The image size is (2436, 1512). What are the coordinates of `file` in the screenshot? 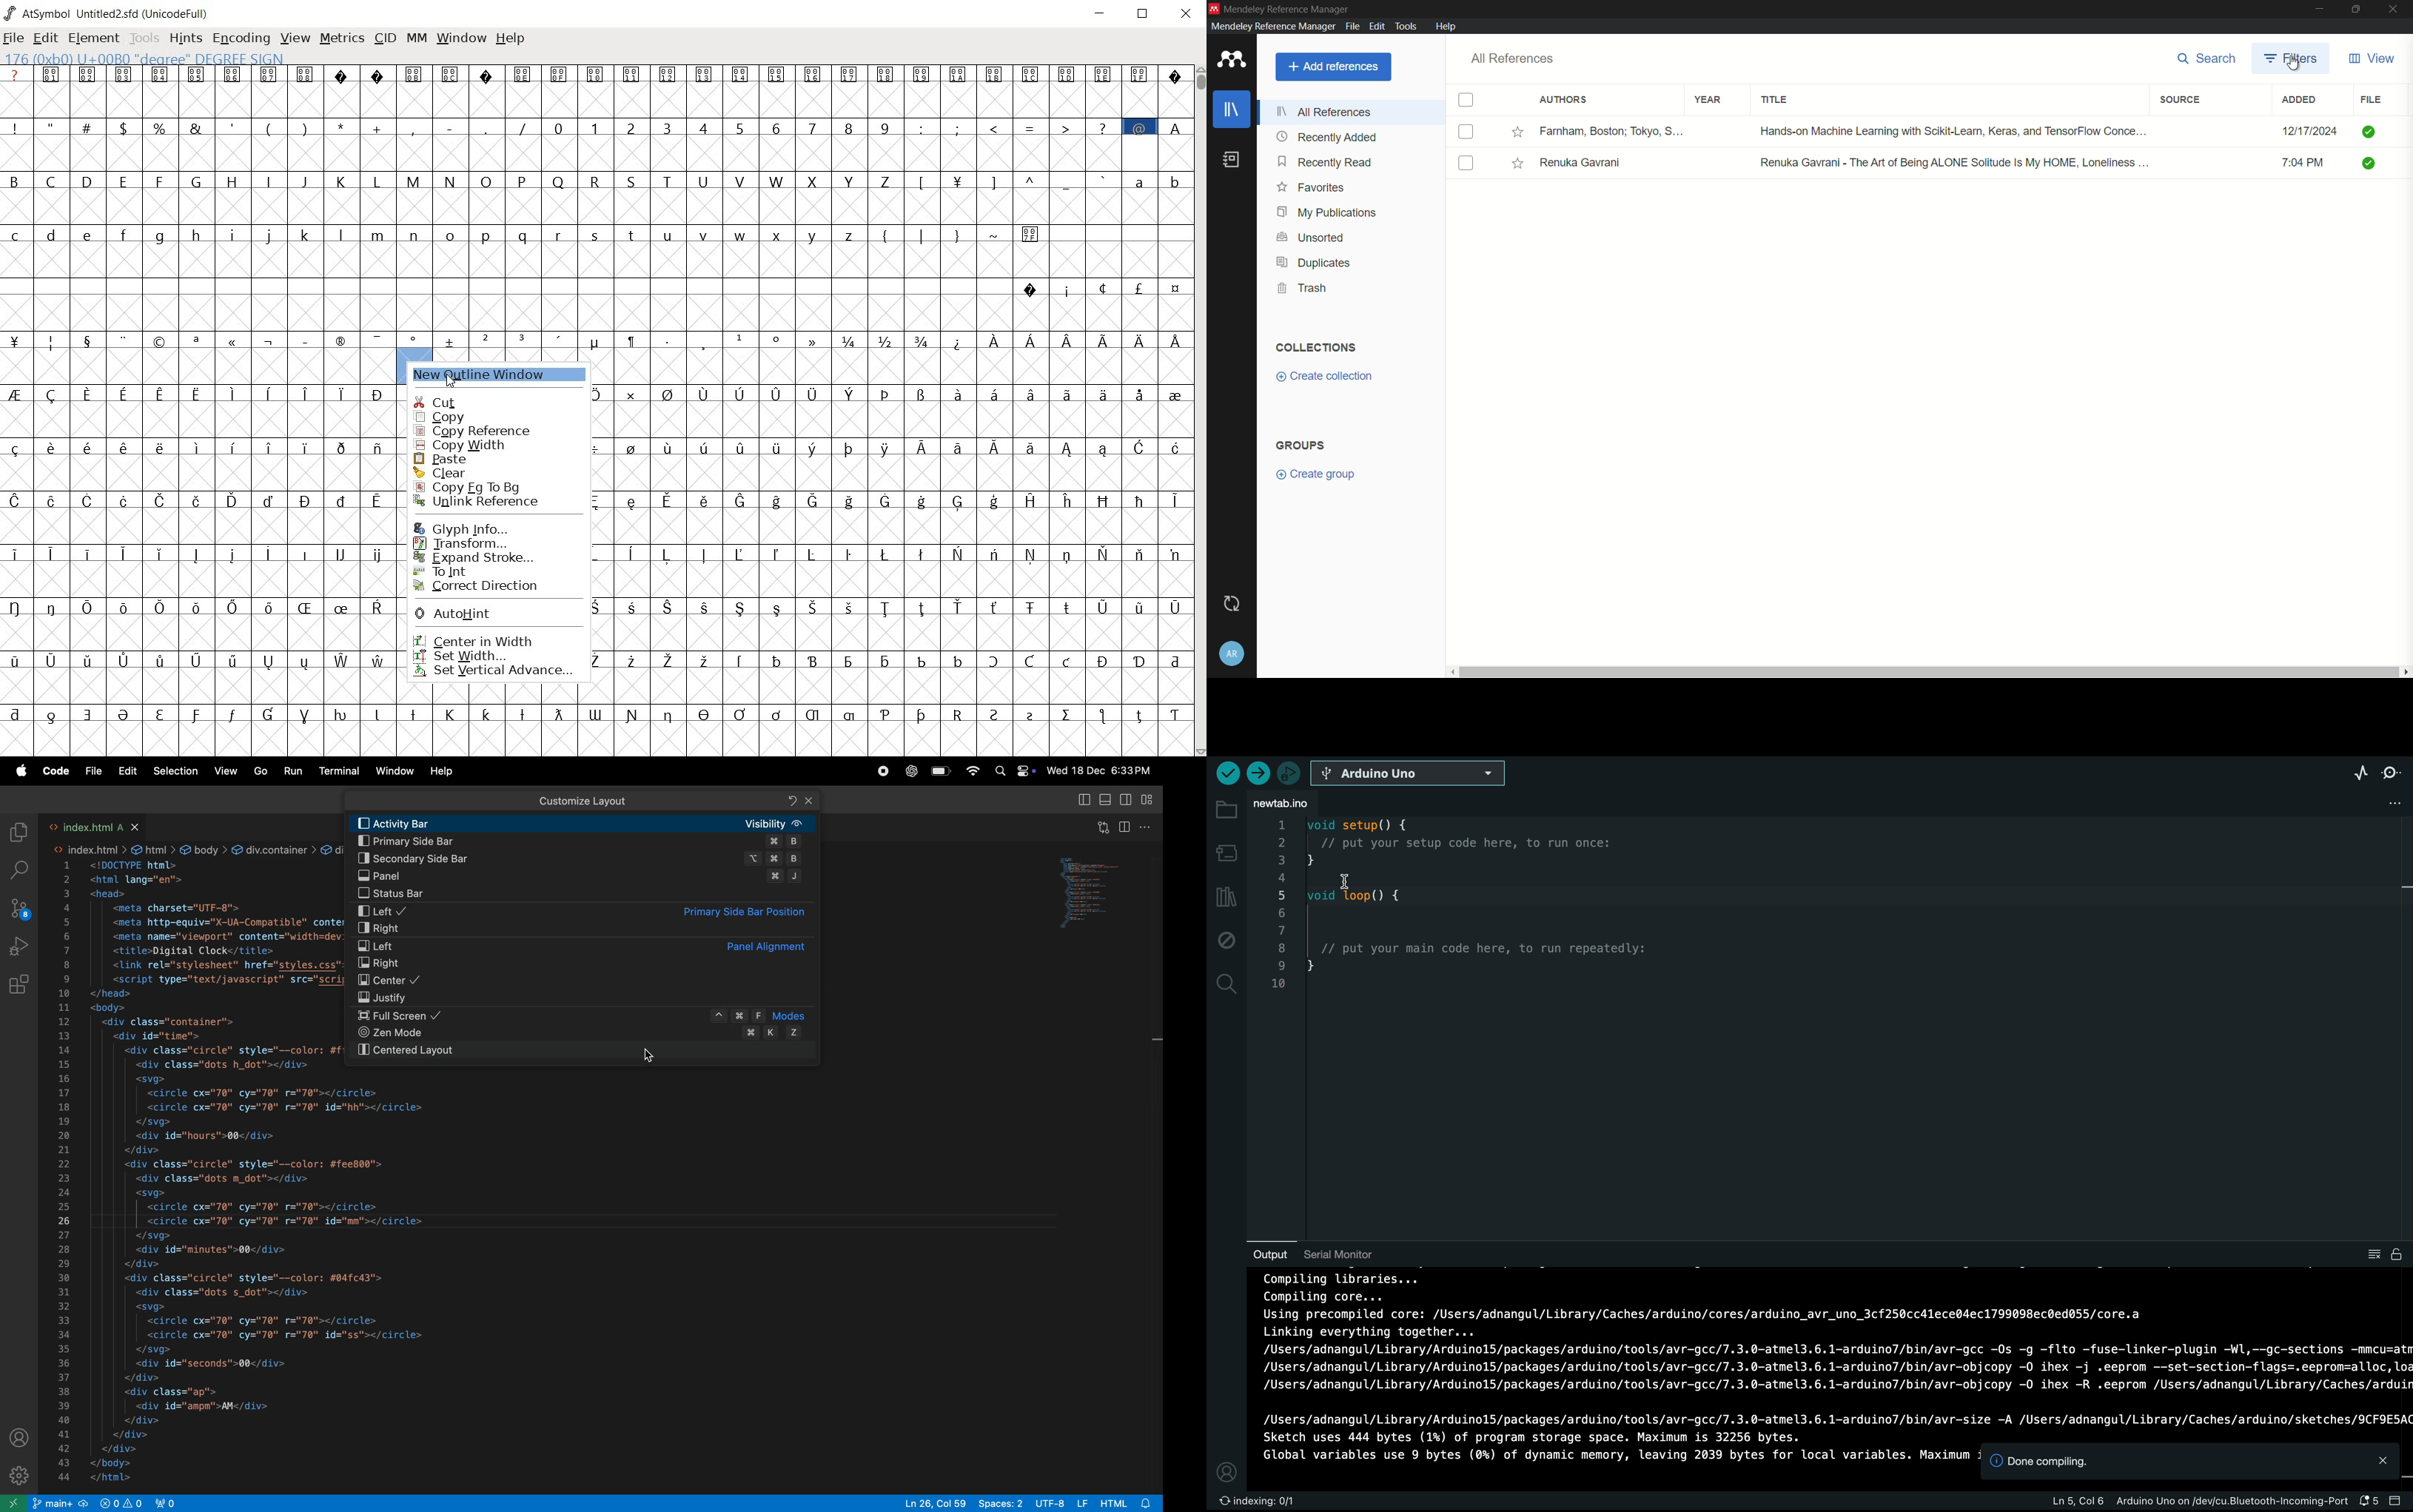 It's located at (2370, 101).